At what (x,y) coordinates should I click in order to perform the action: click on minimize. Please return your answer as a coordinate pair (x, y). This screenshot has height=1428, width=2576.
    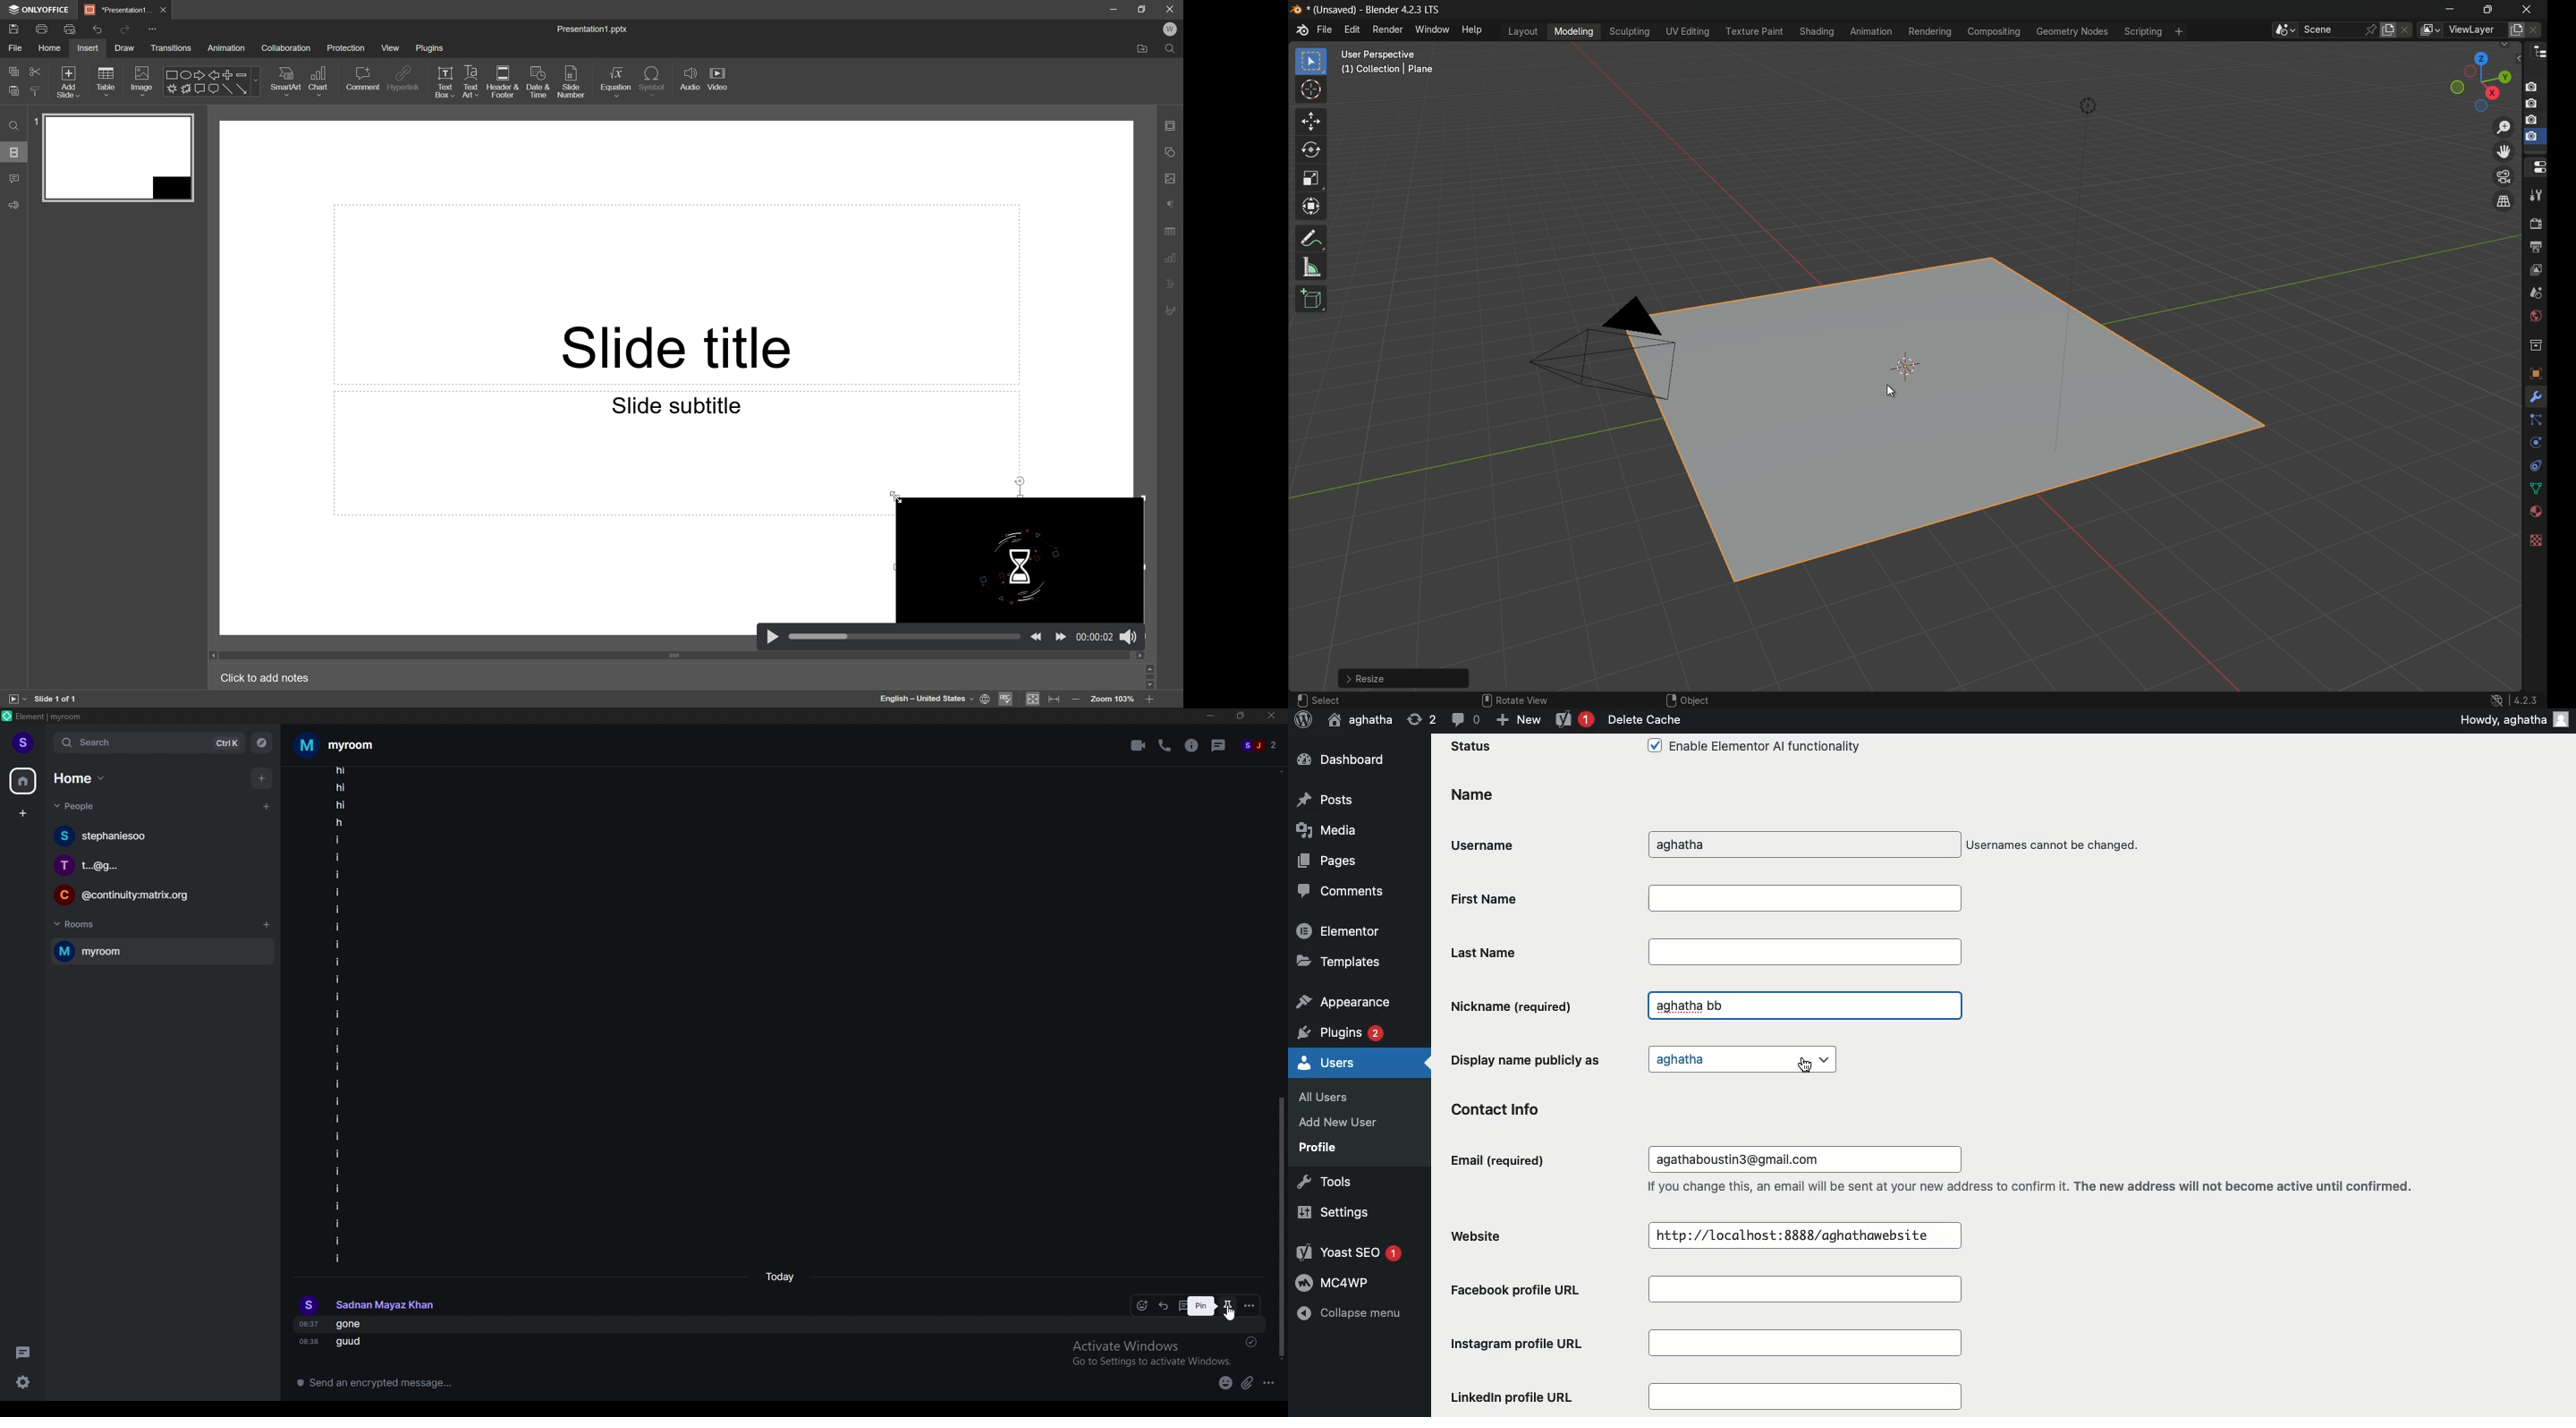
    Looking at the image, I should click on (1210, 717).